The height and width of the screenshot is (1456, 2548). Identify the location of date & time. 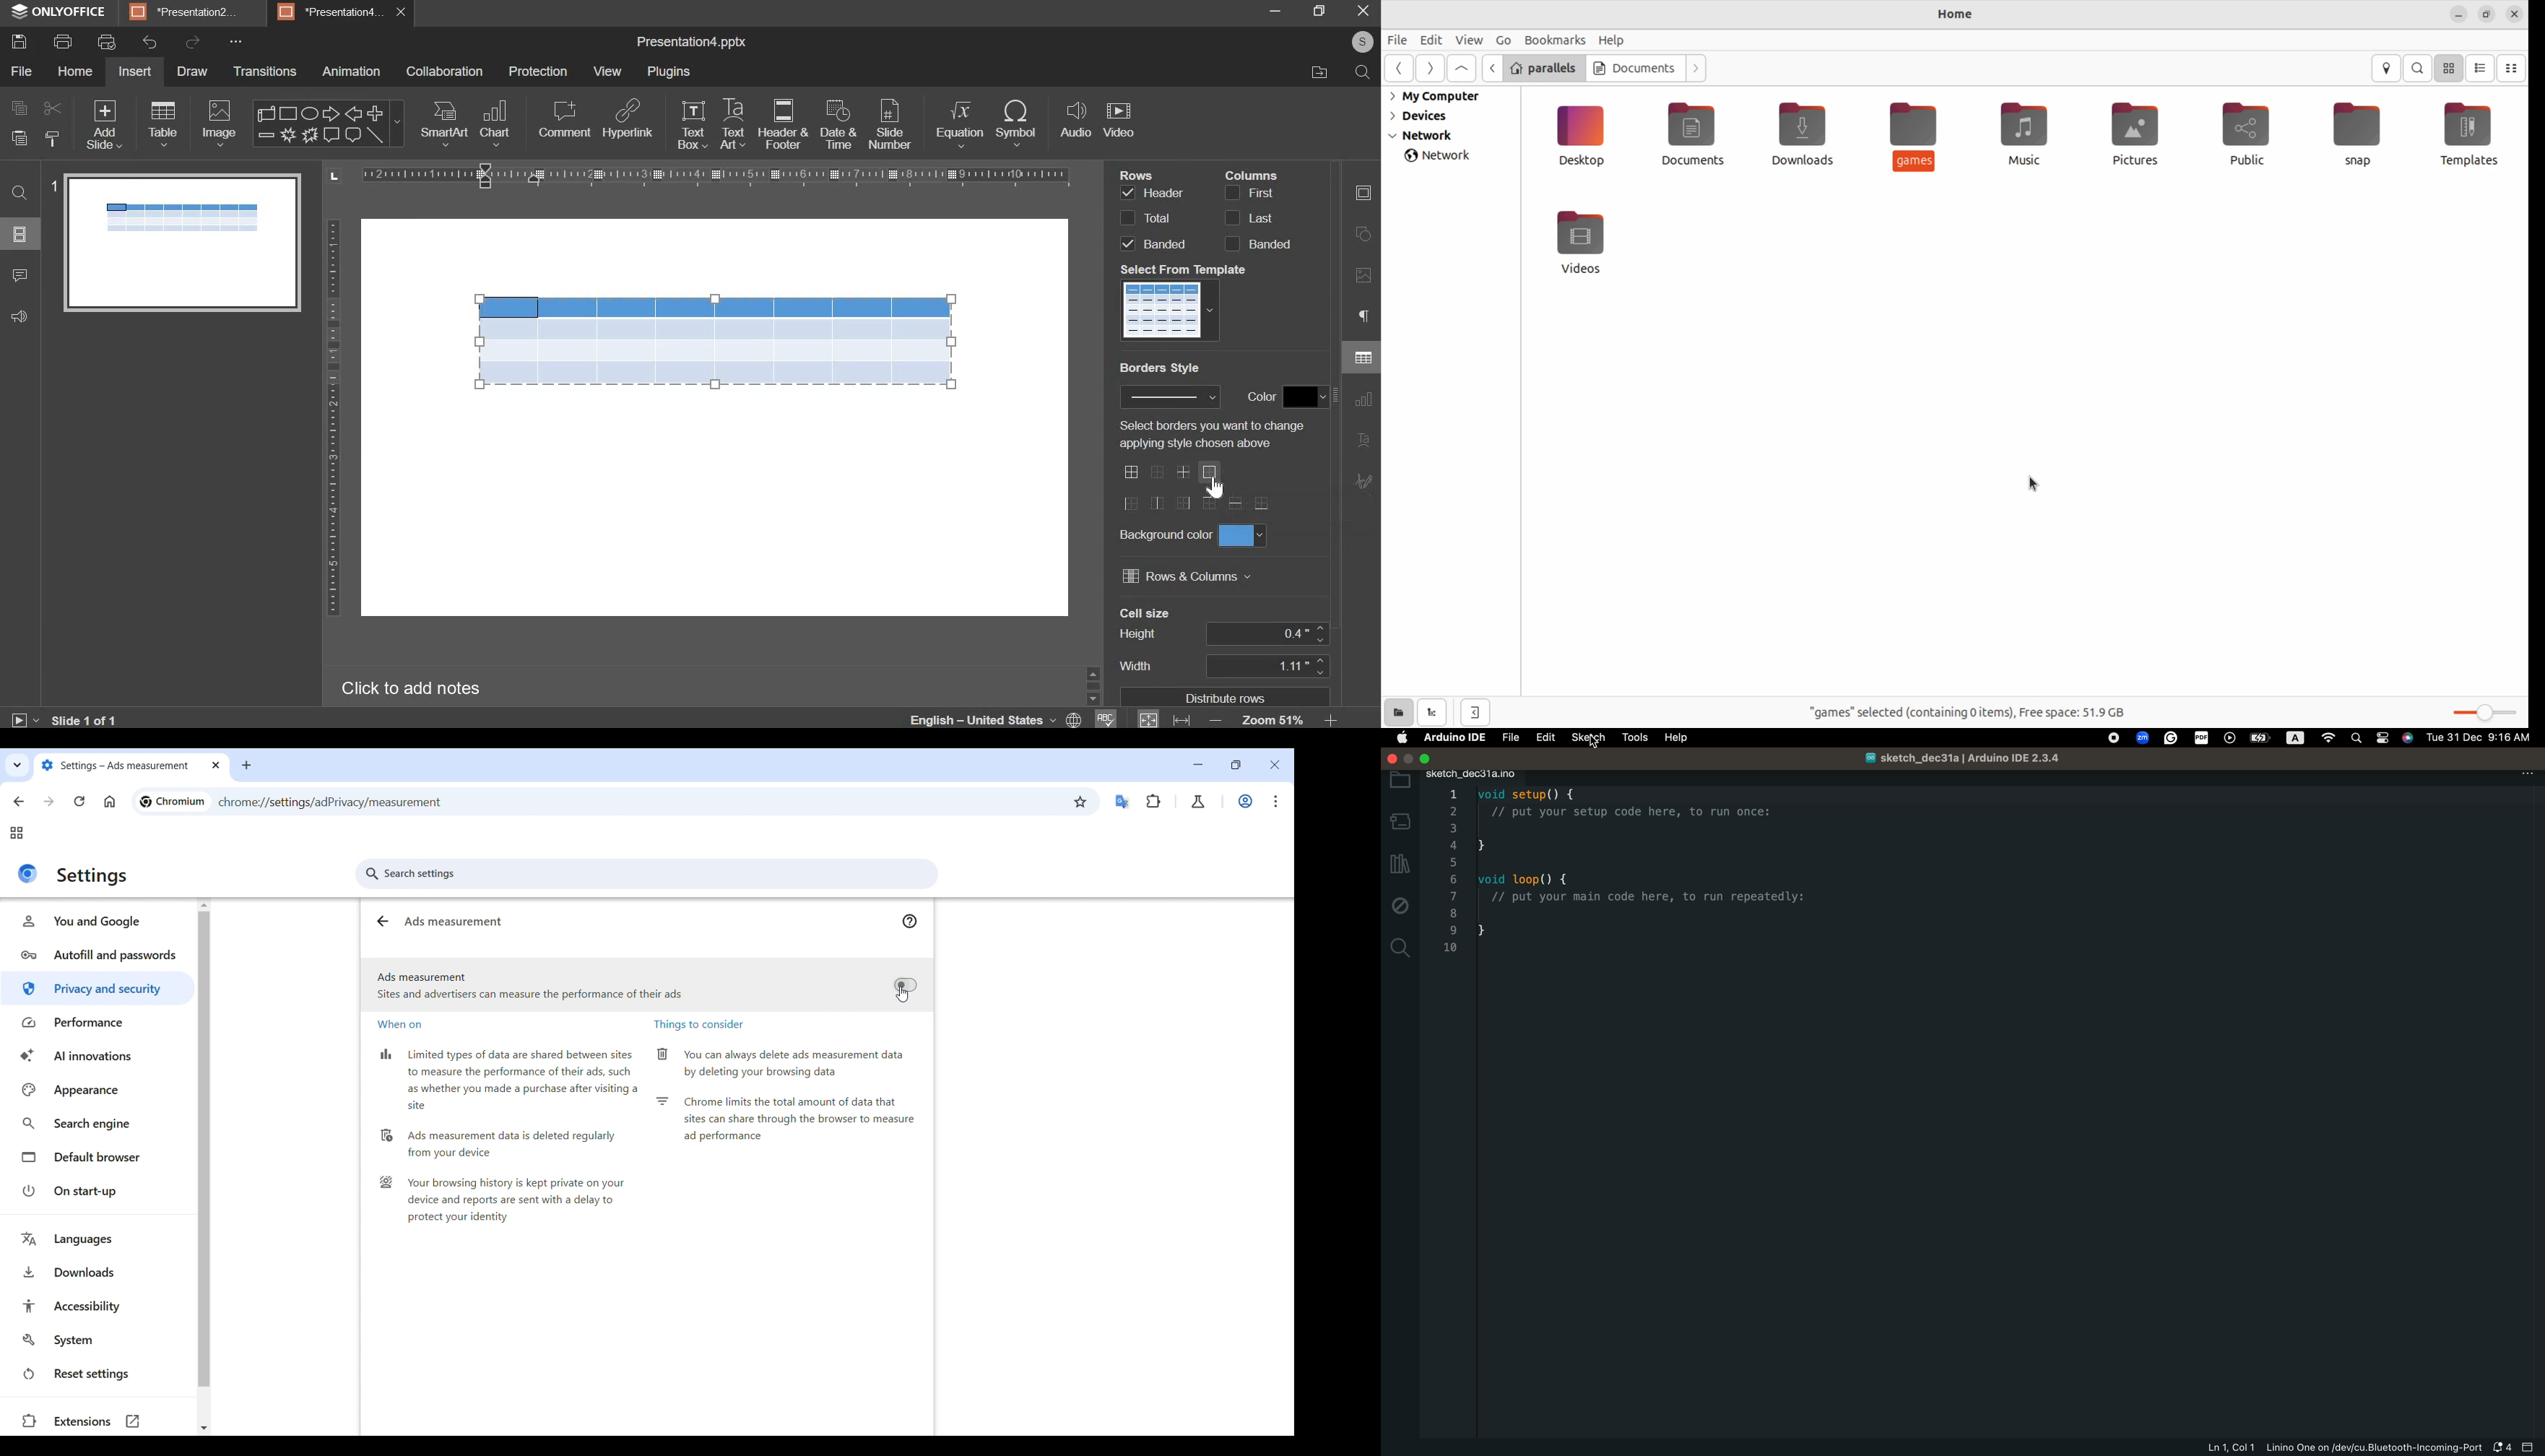
(838, 124).